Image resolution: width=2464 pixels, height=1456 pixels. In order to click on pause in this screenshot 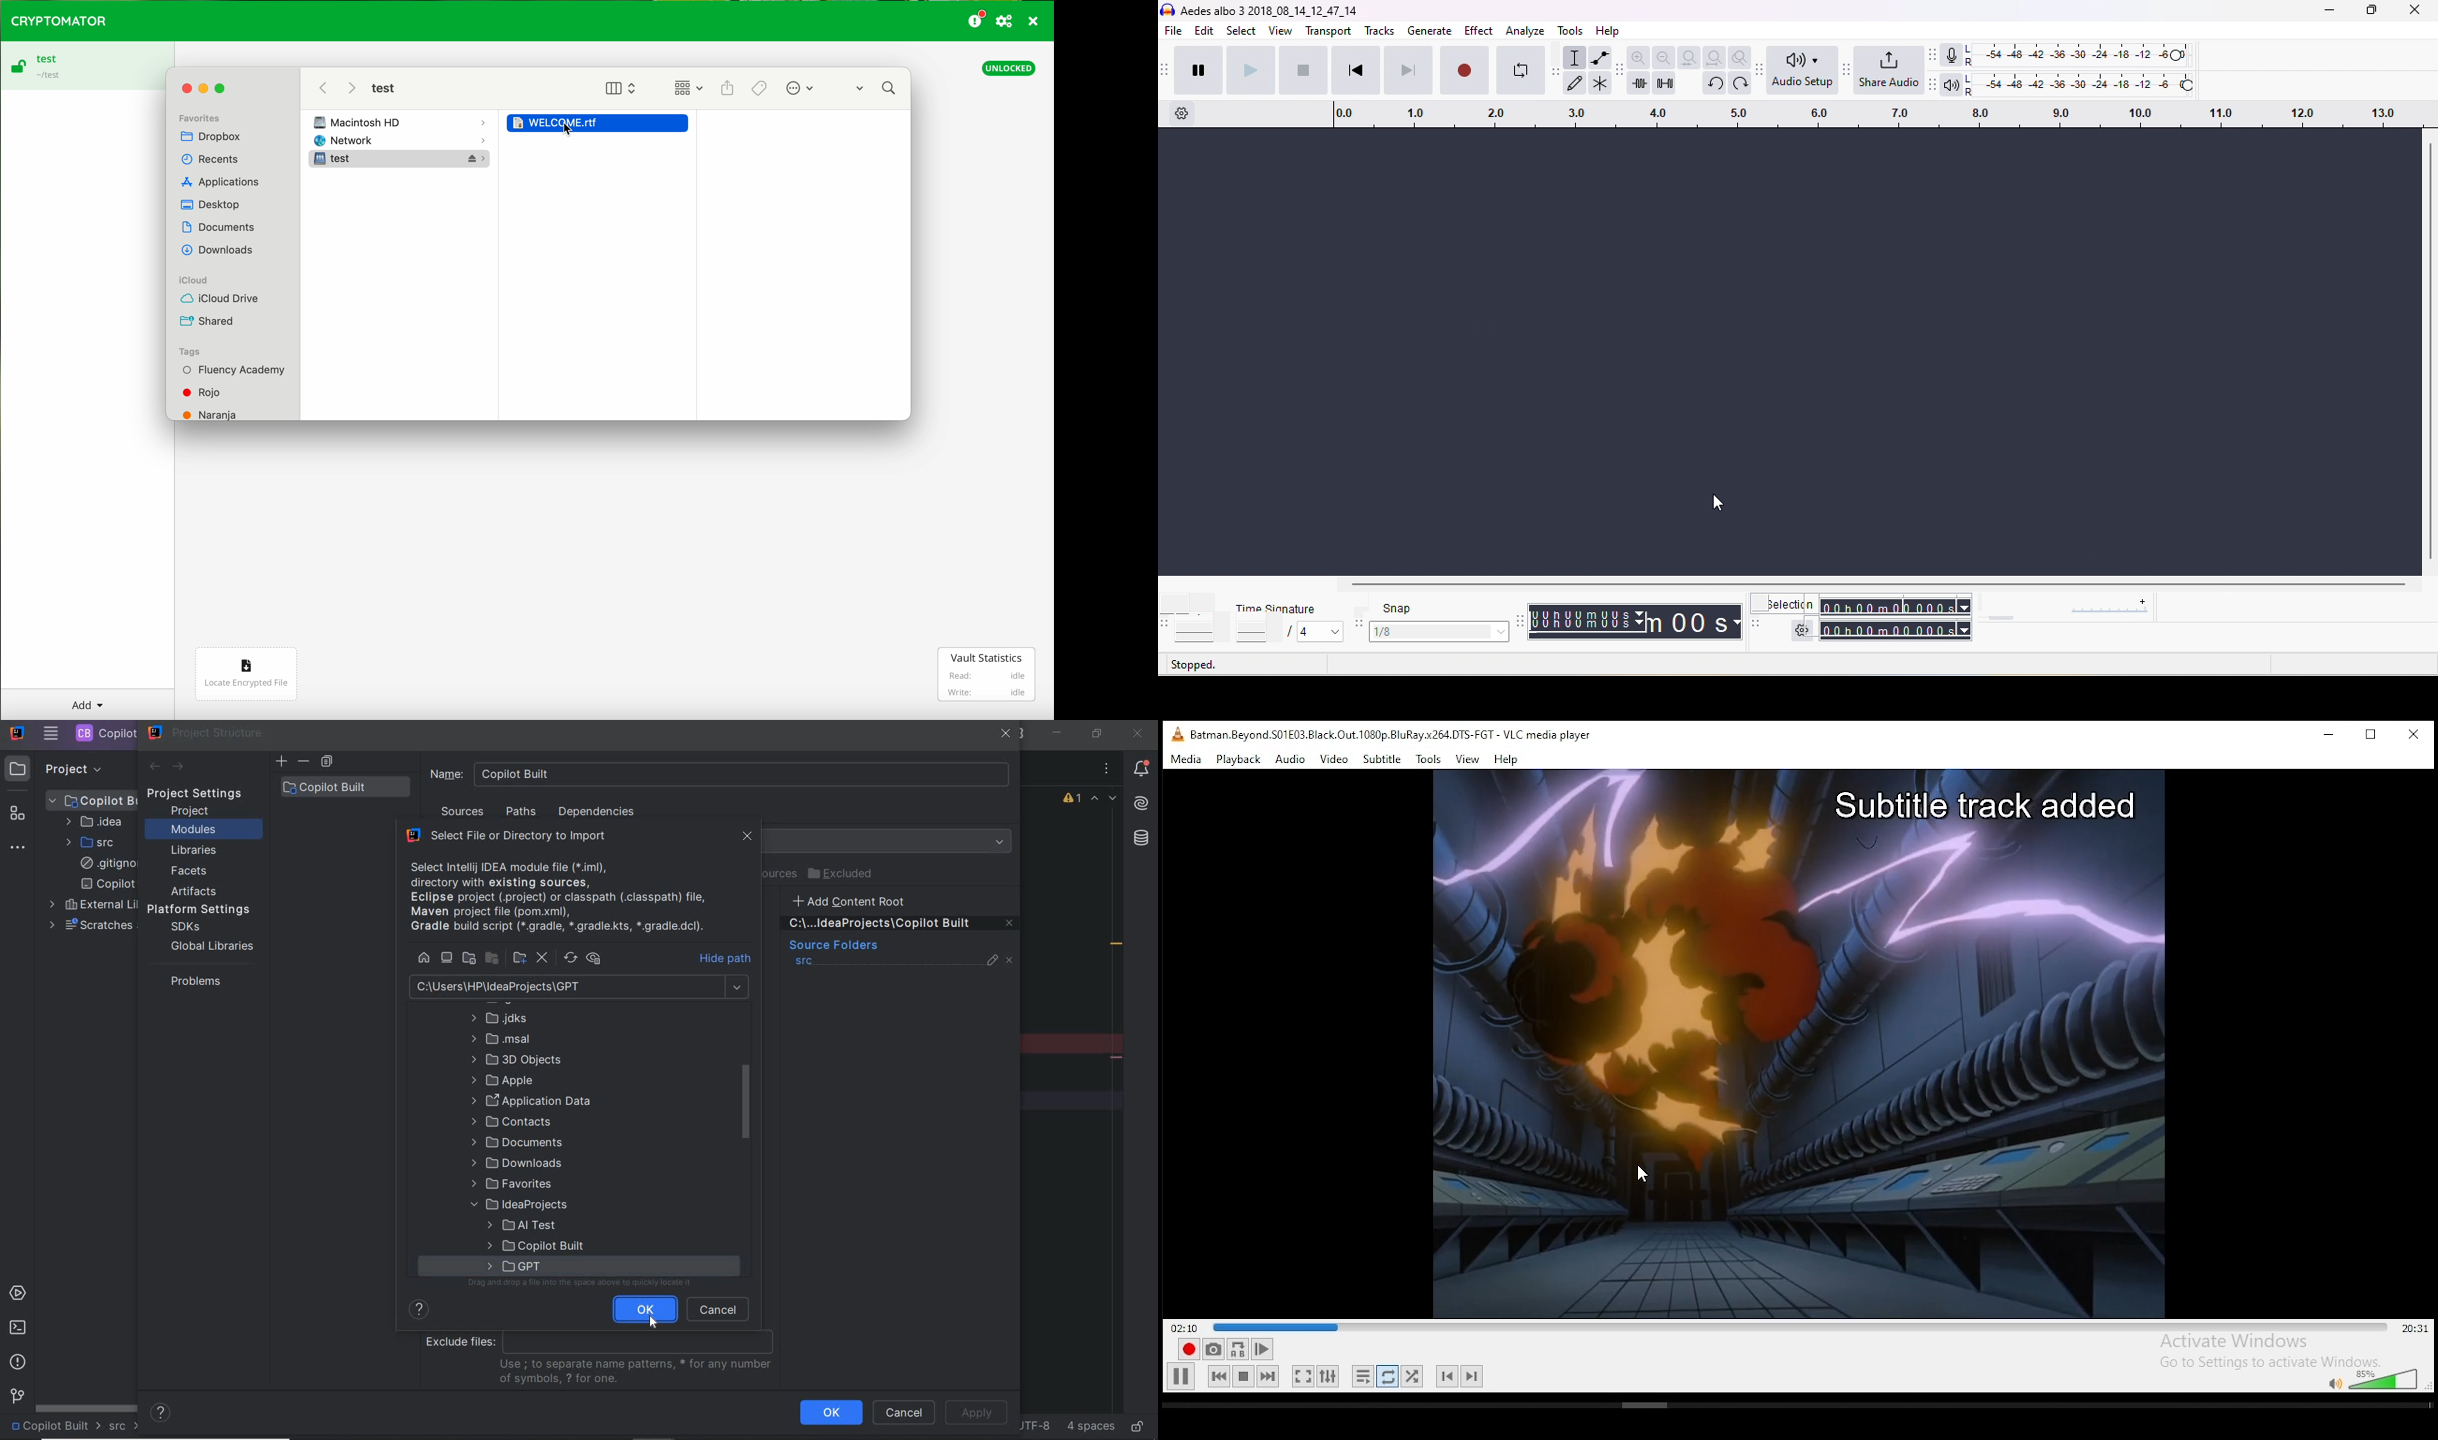, I will do `click(1198, 68)`.